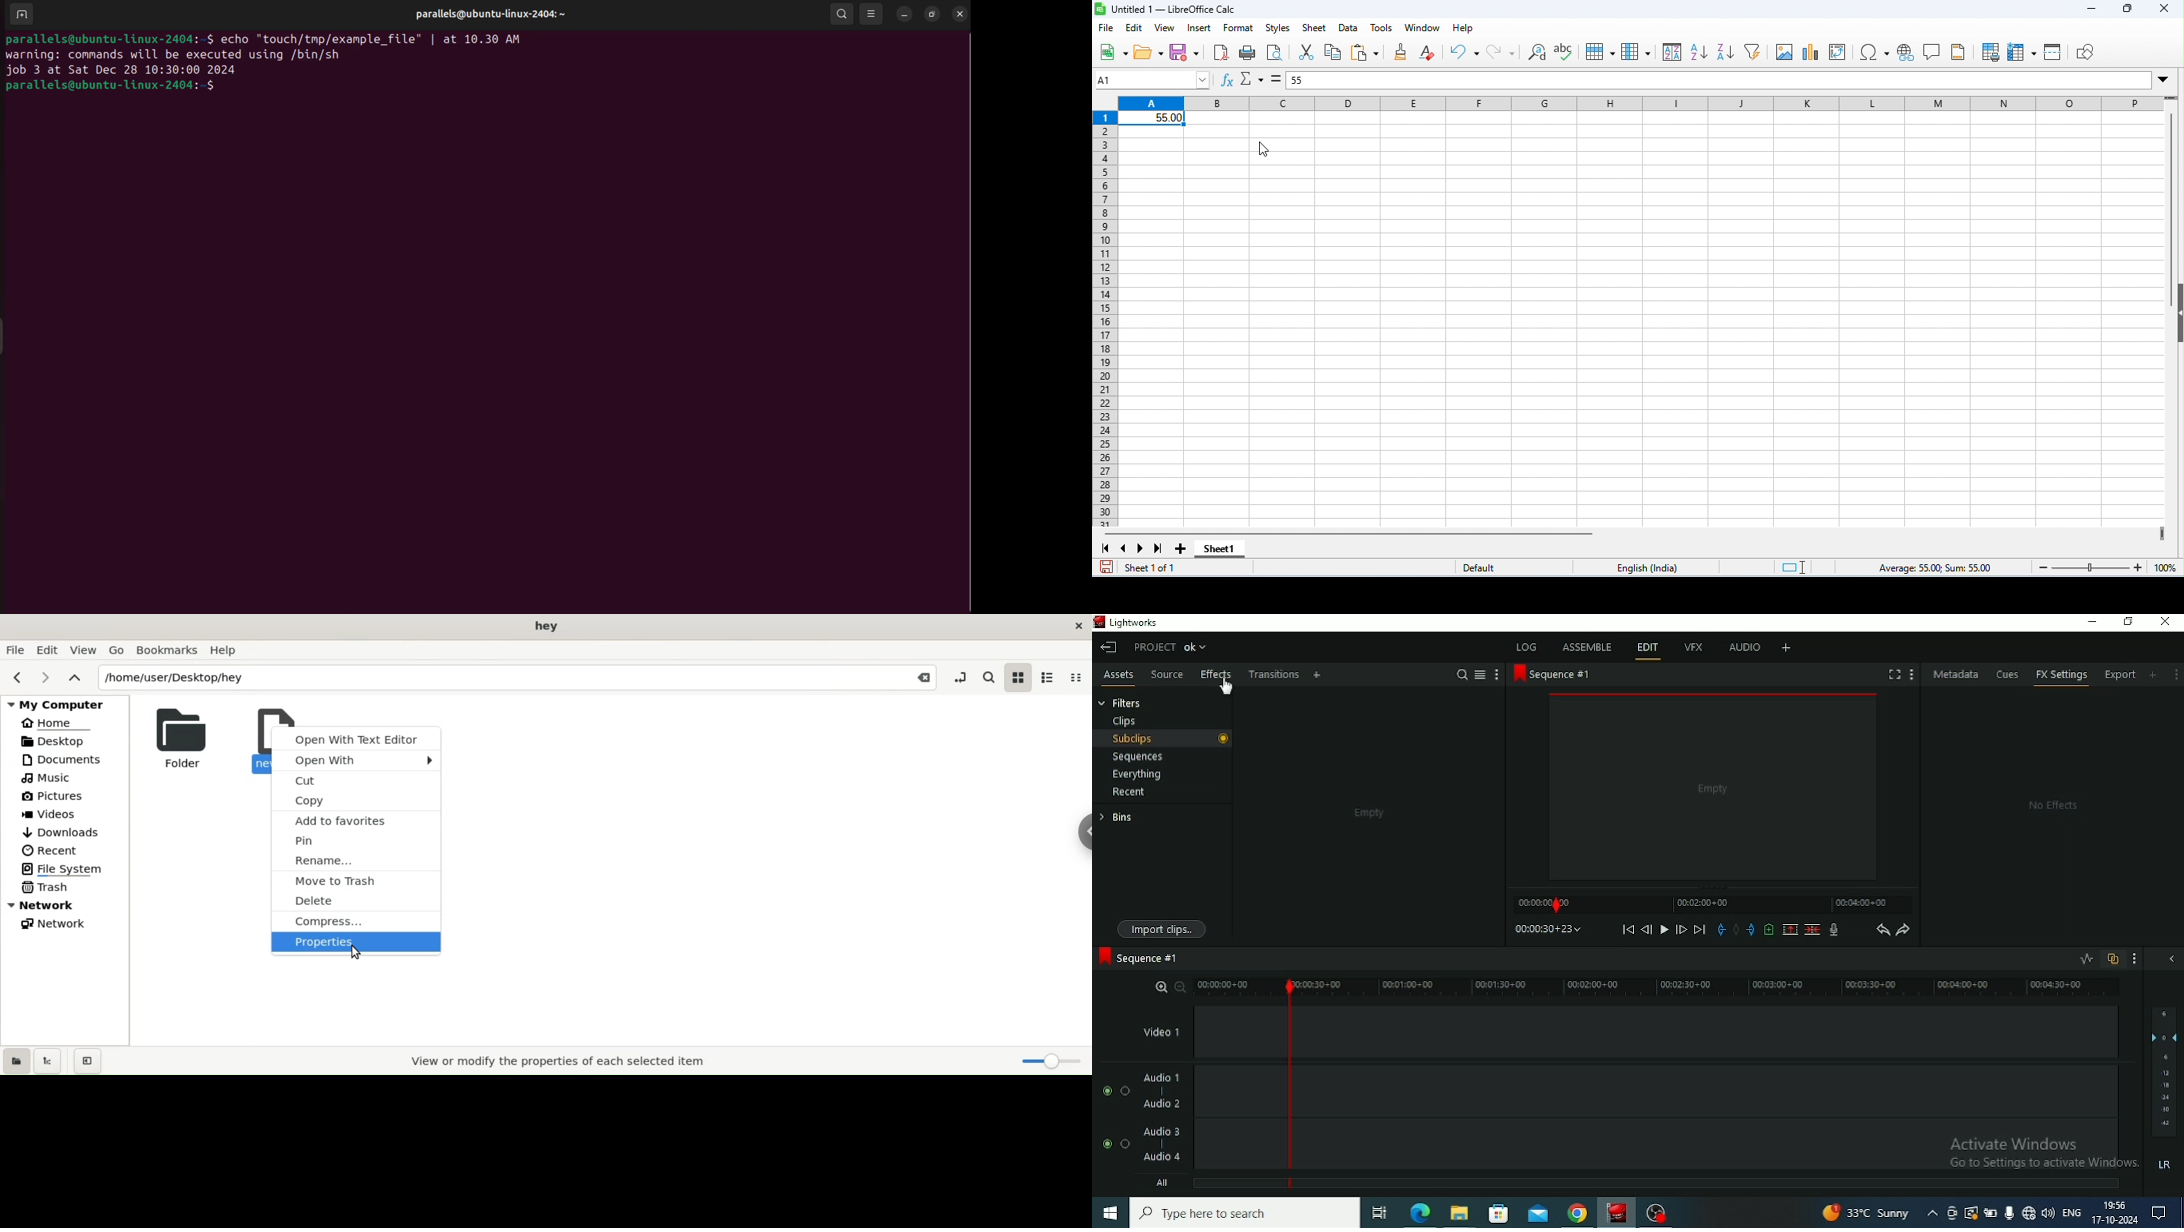 Image resolution: width=2184 pixels, height=1232 pixels. Describe the element at coordinates (1181, 548) in the screenshot. I see `add sheet` at that location.